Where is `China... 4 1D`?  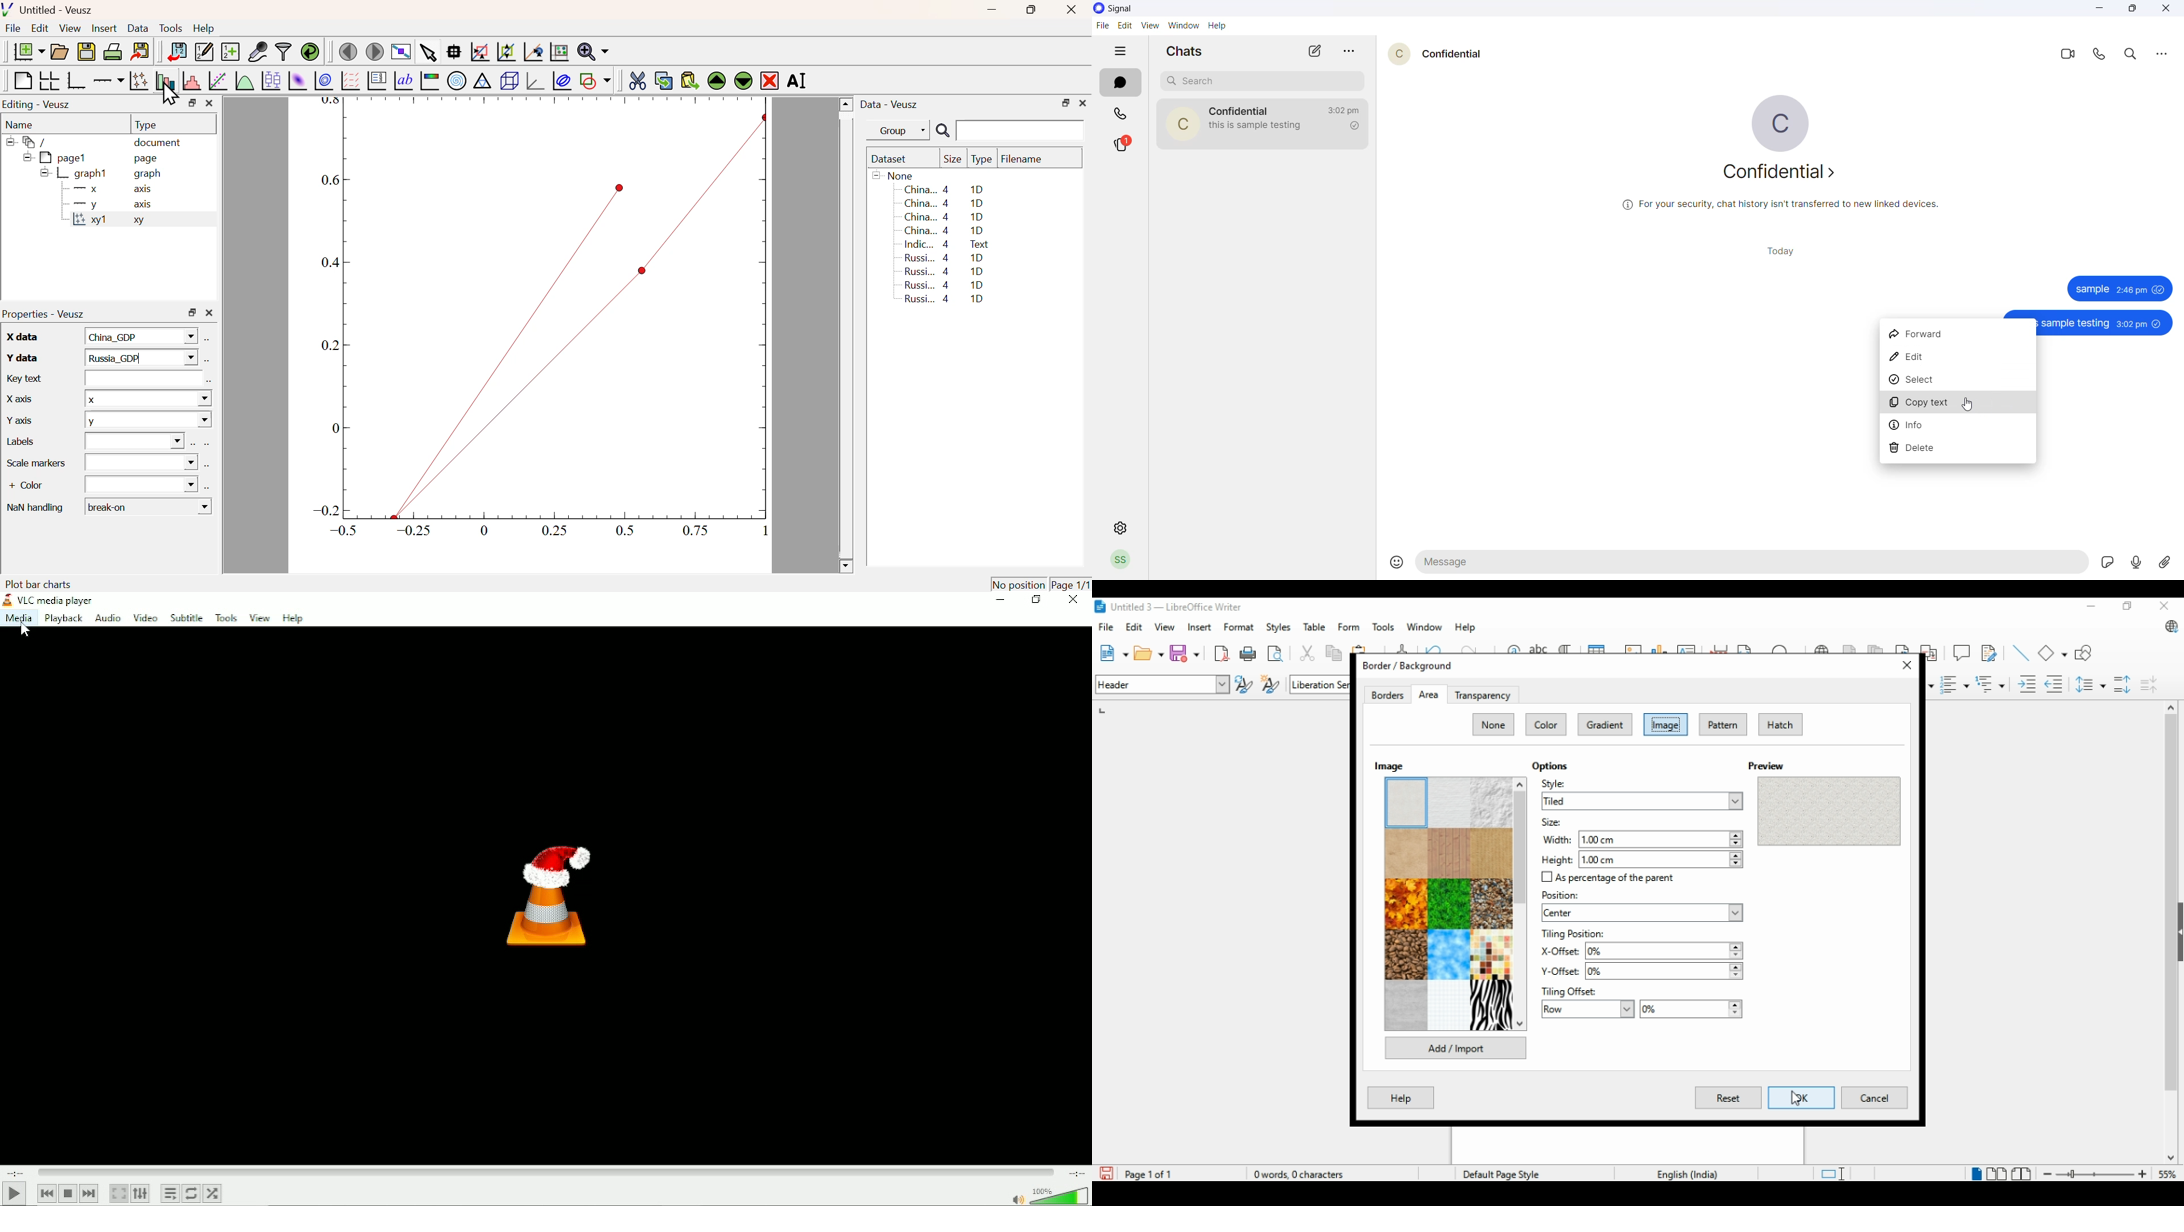
China... 4 1D is located at coordinates (946, 203).